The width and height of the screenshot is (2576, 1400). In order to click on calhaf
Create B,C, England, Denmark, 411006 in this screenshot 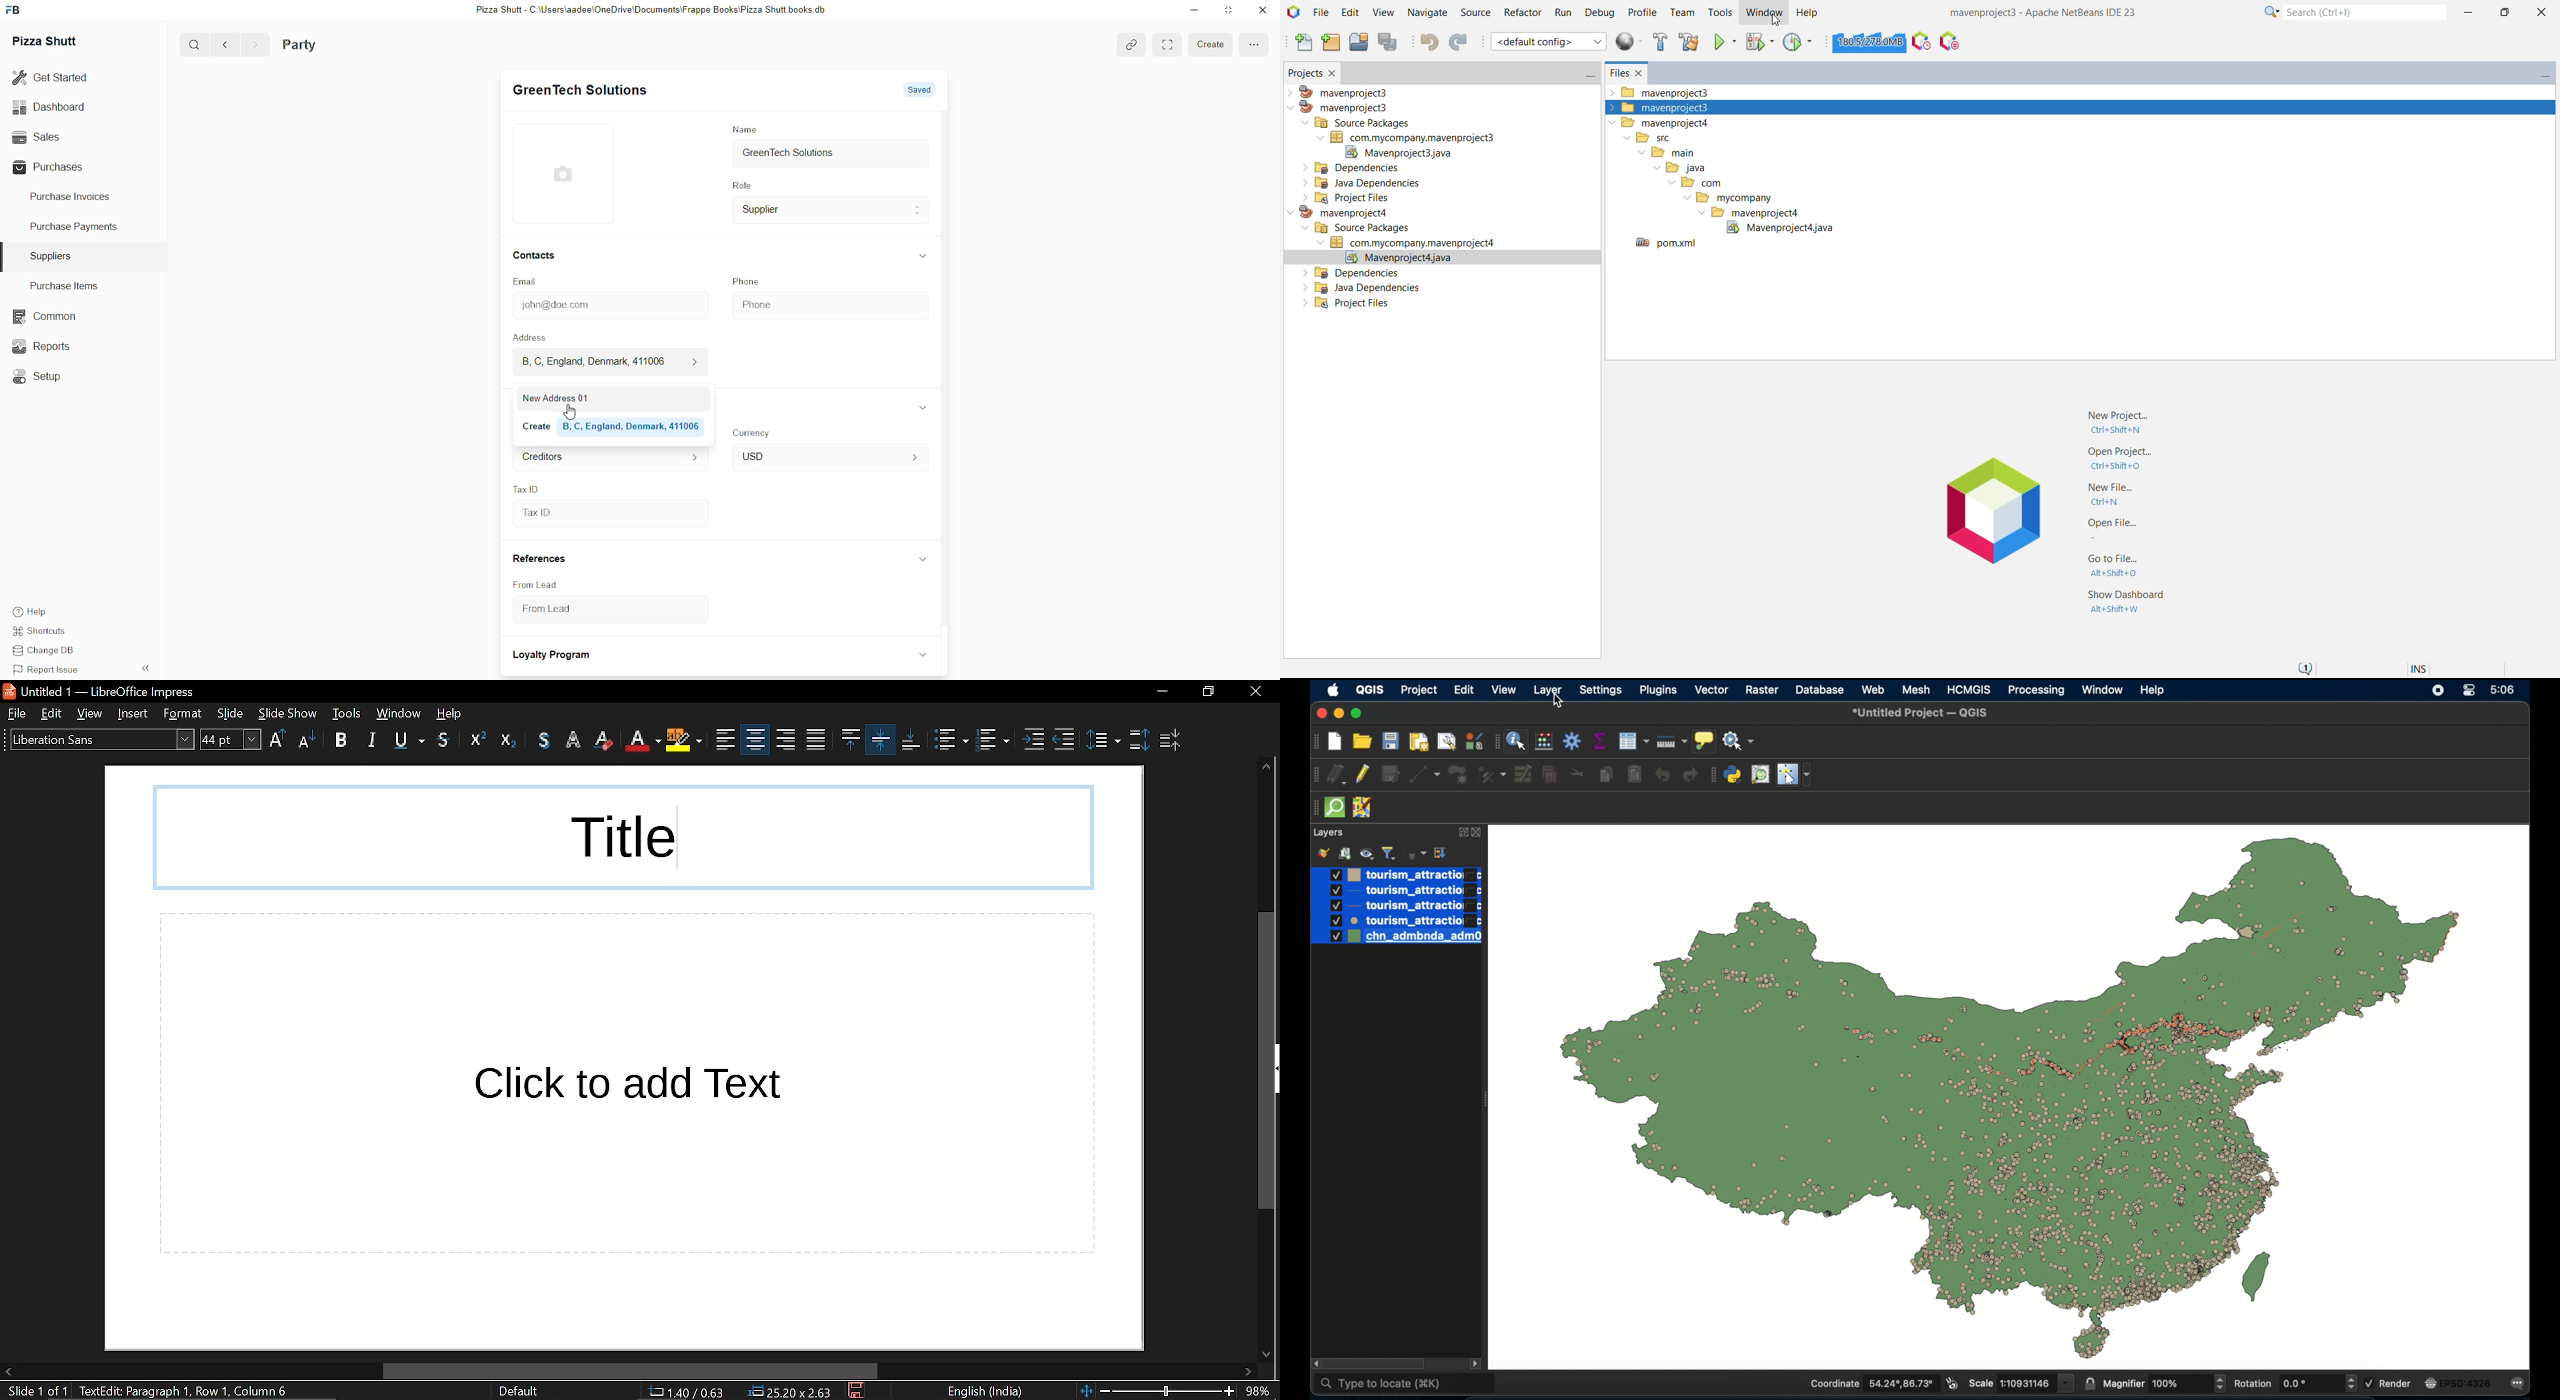, I will do `click(609, 426)`.